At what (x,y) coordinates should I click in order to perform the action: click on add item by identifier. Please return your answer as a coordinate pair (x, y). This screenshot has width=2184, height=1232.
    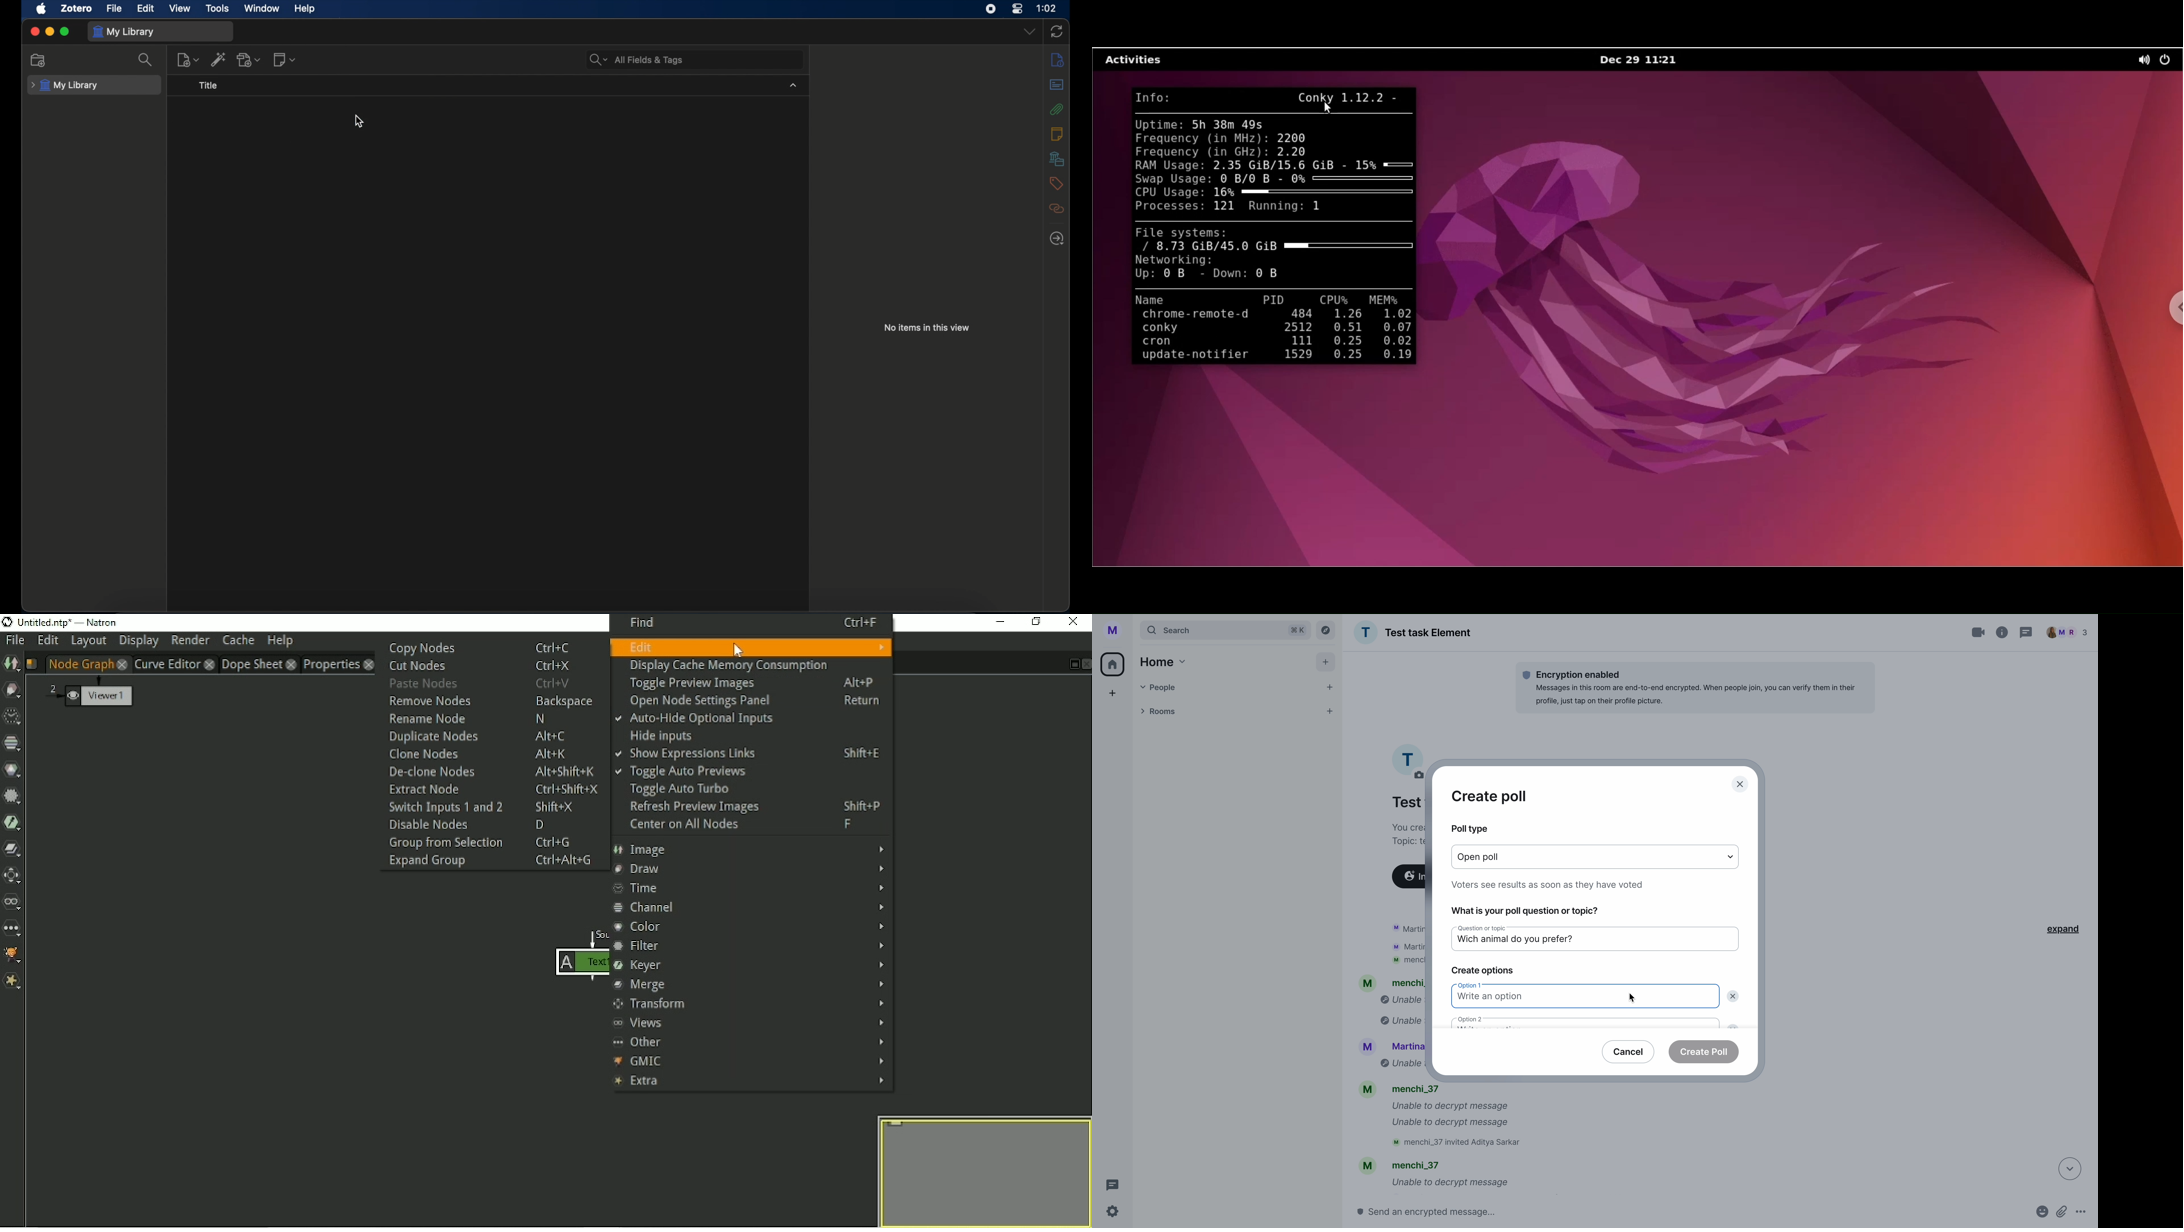
    Looking at the image, I should click on (219, 59).